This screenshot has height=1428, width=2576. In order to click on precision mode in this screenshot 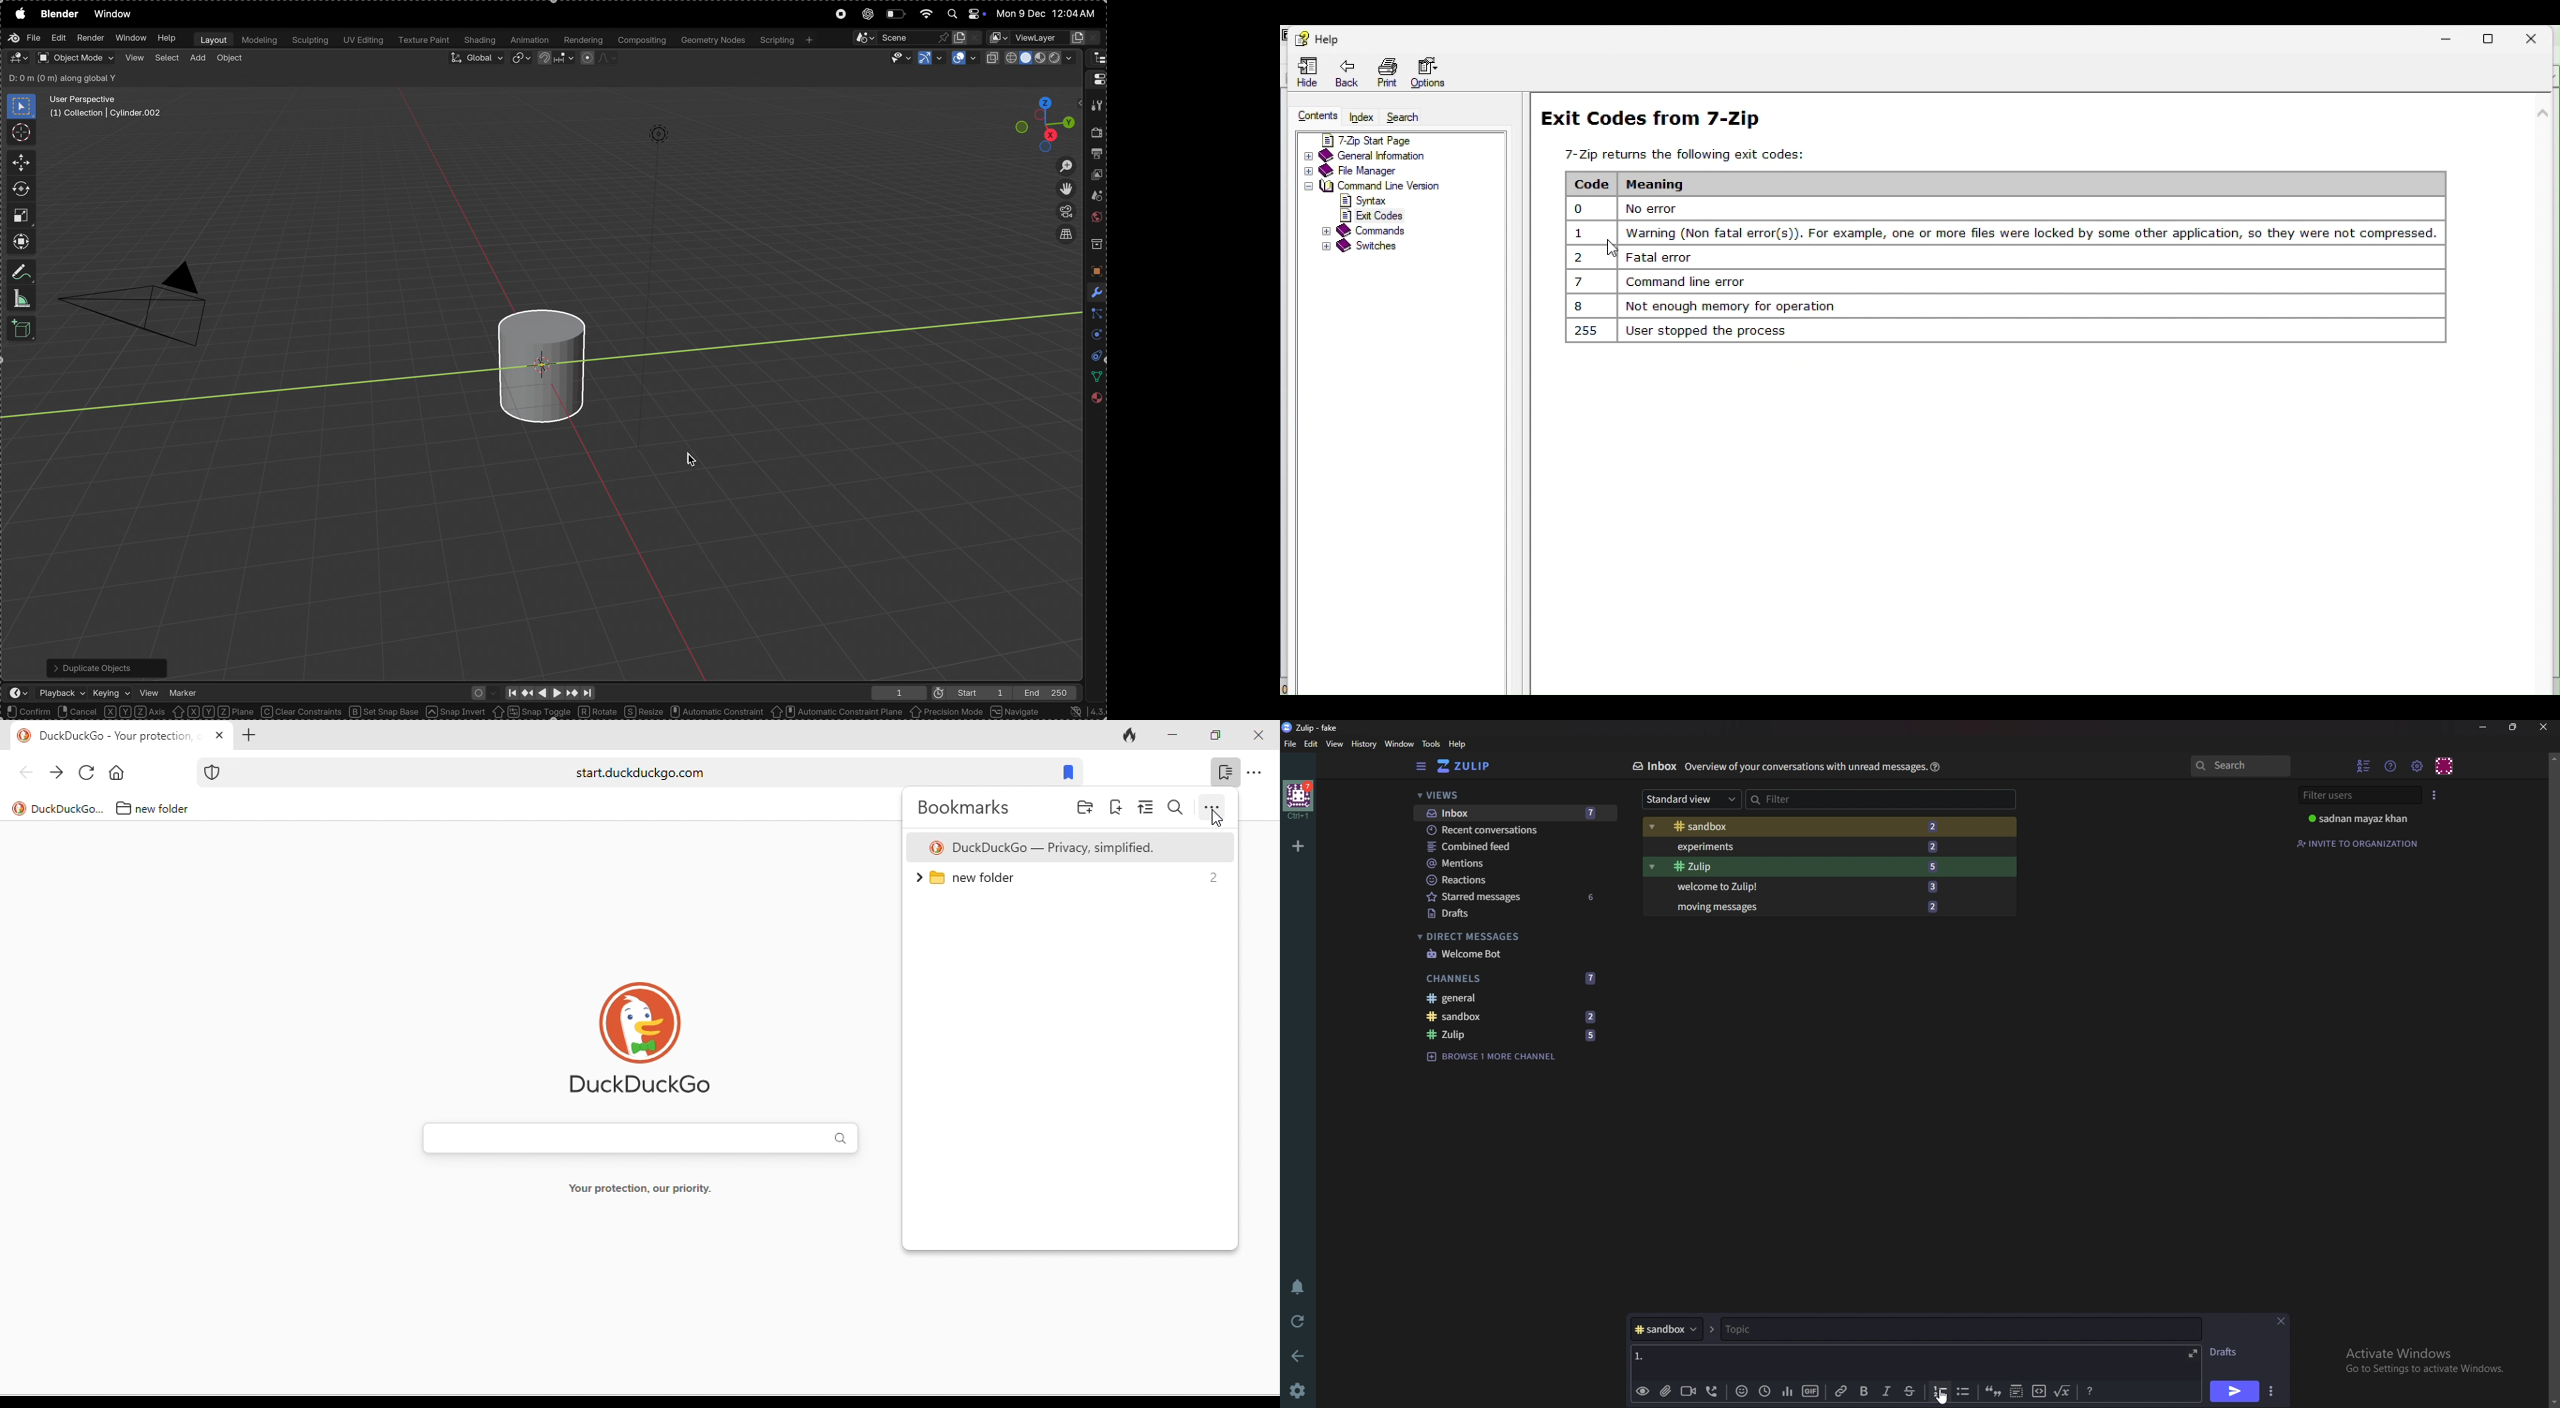, I will do `click(947, 713)`.